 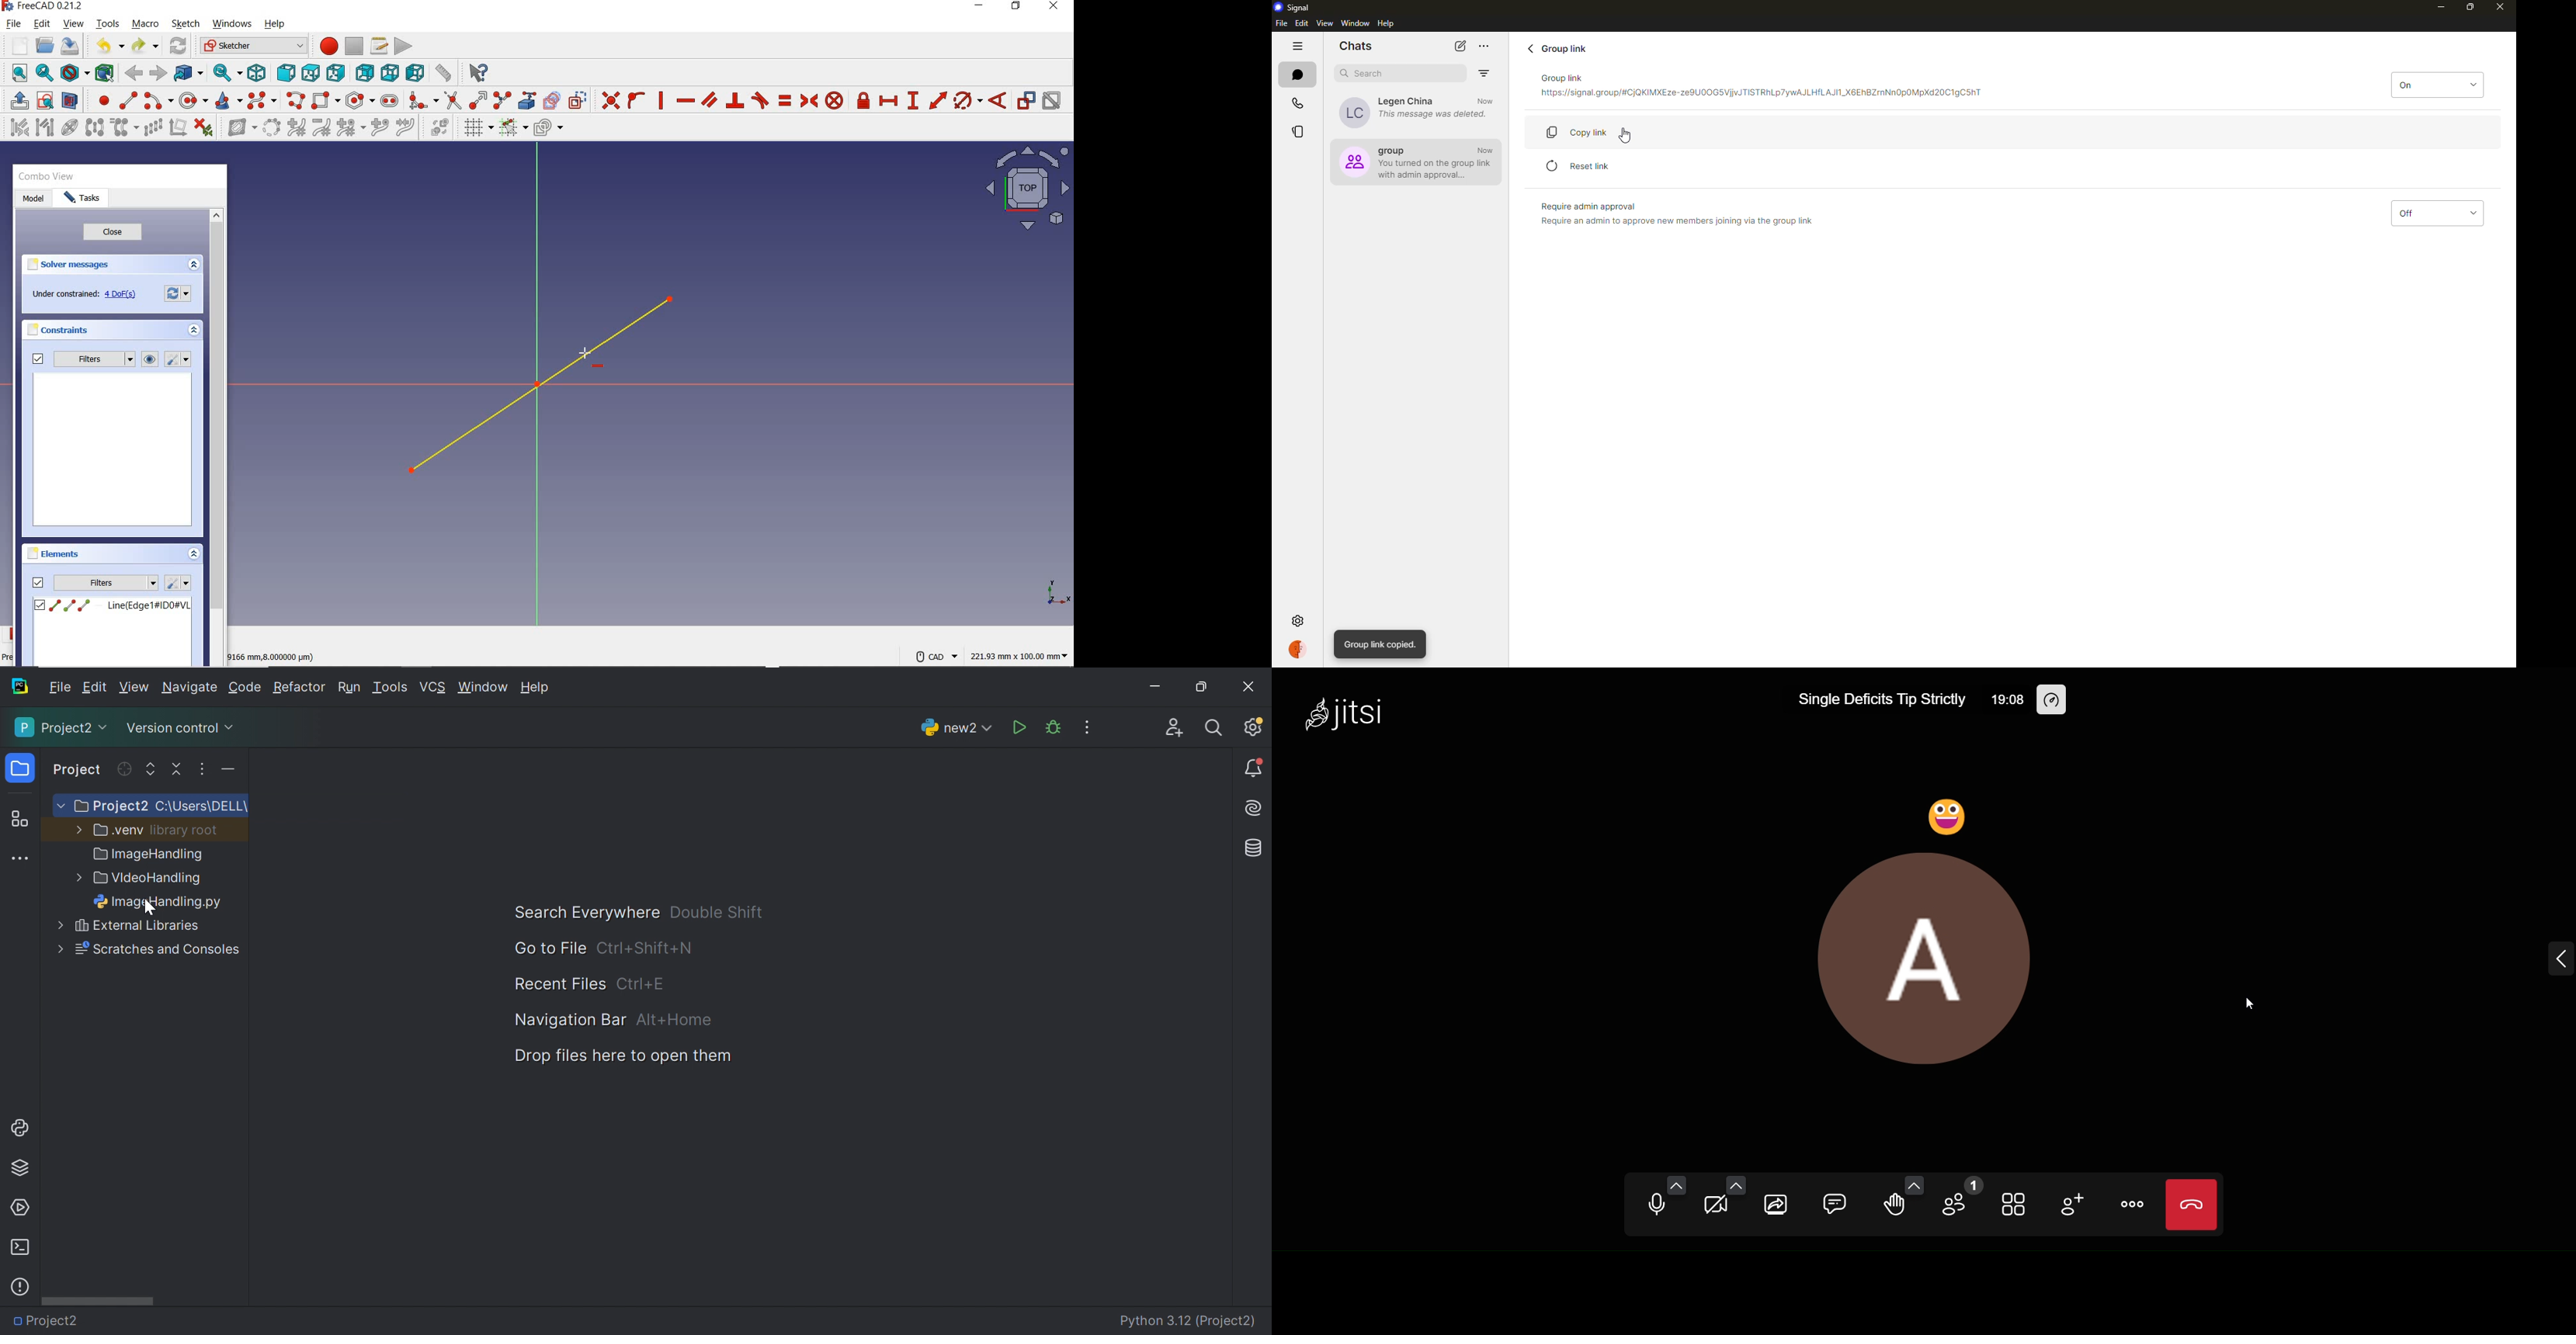 What do you see at coordinates (549, 125) in the screenshot?
I see `CONFIGURE RENDERING ORDER` at bounding box center [549, 125].